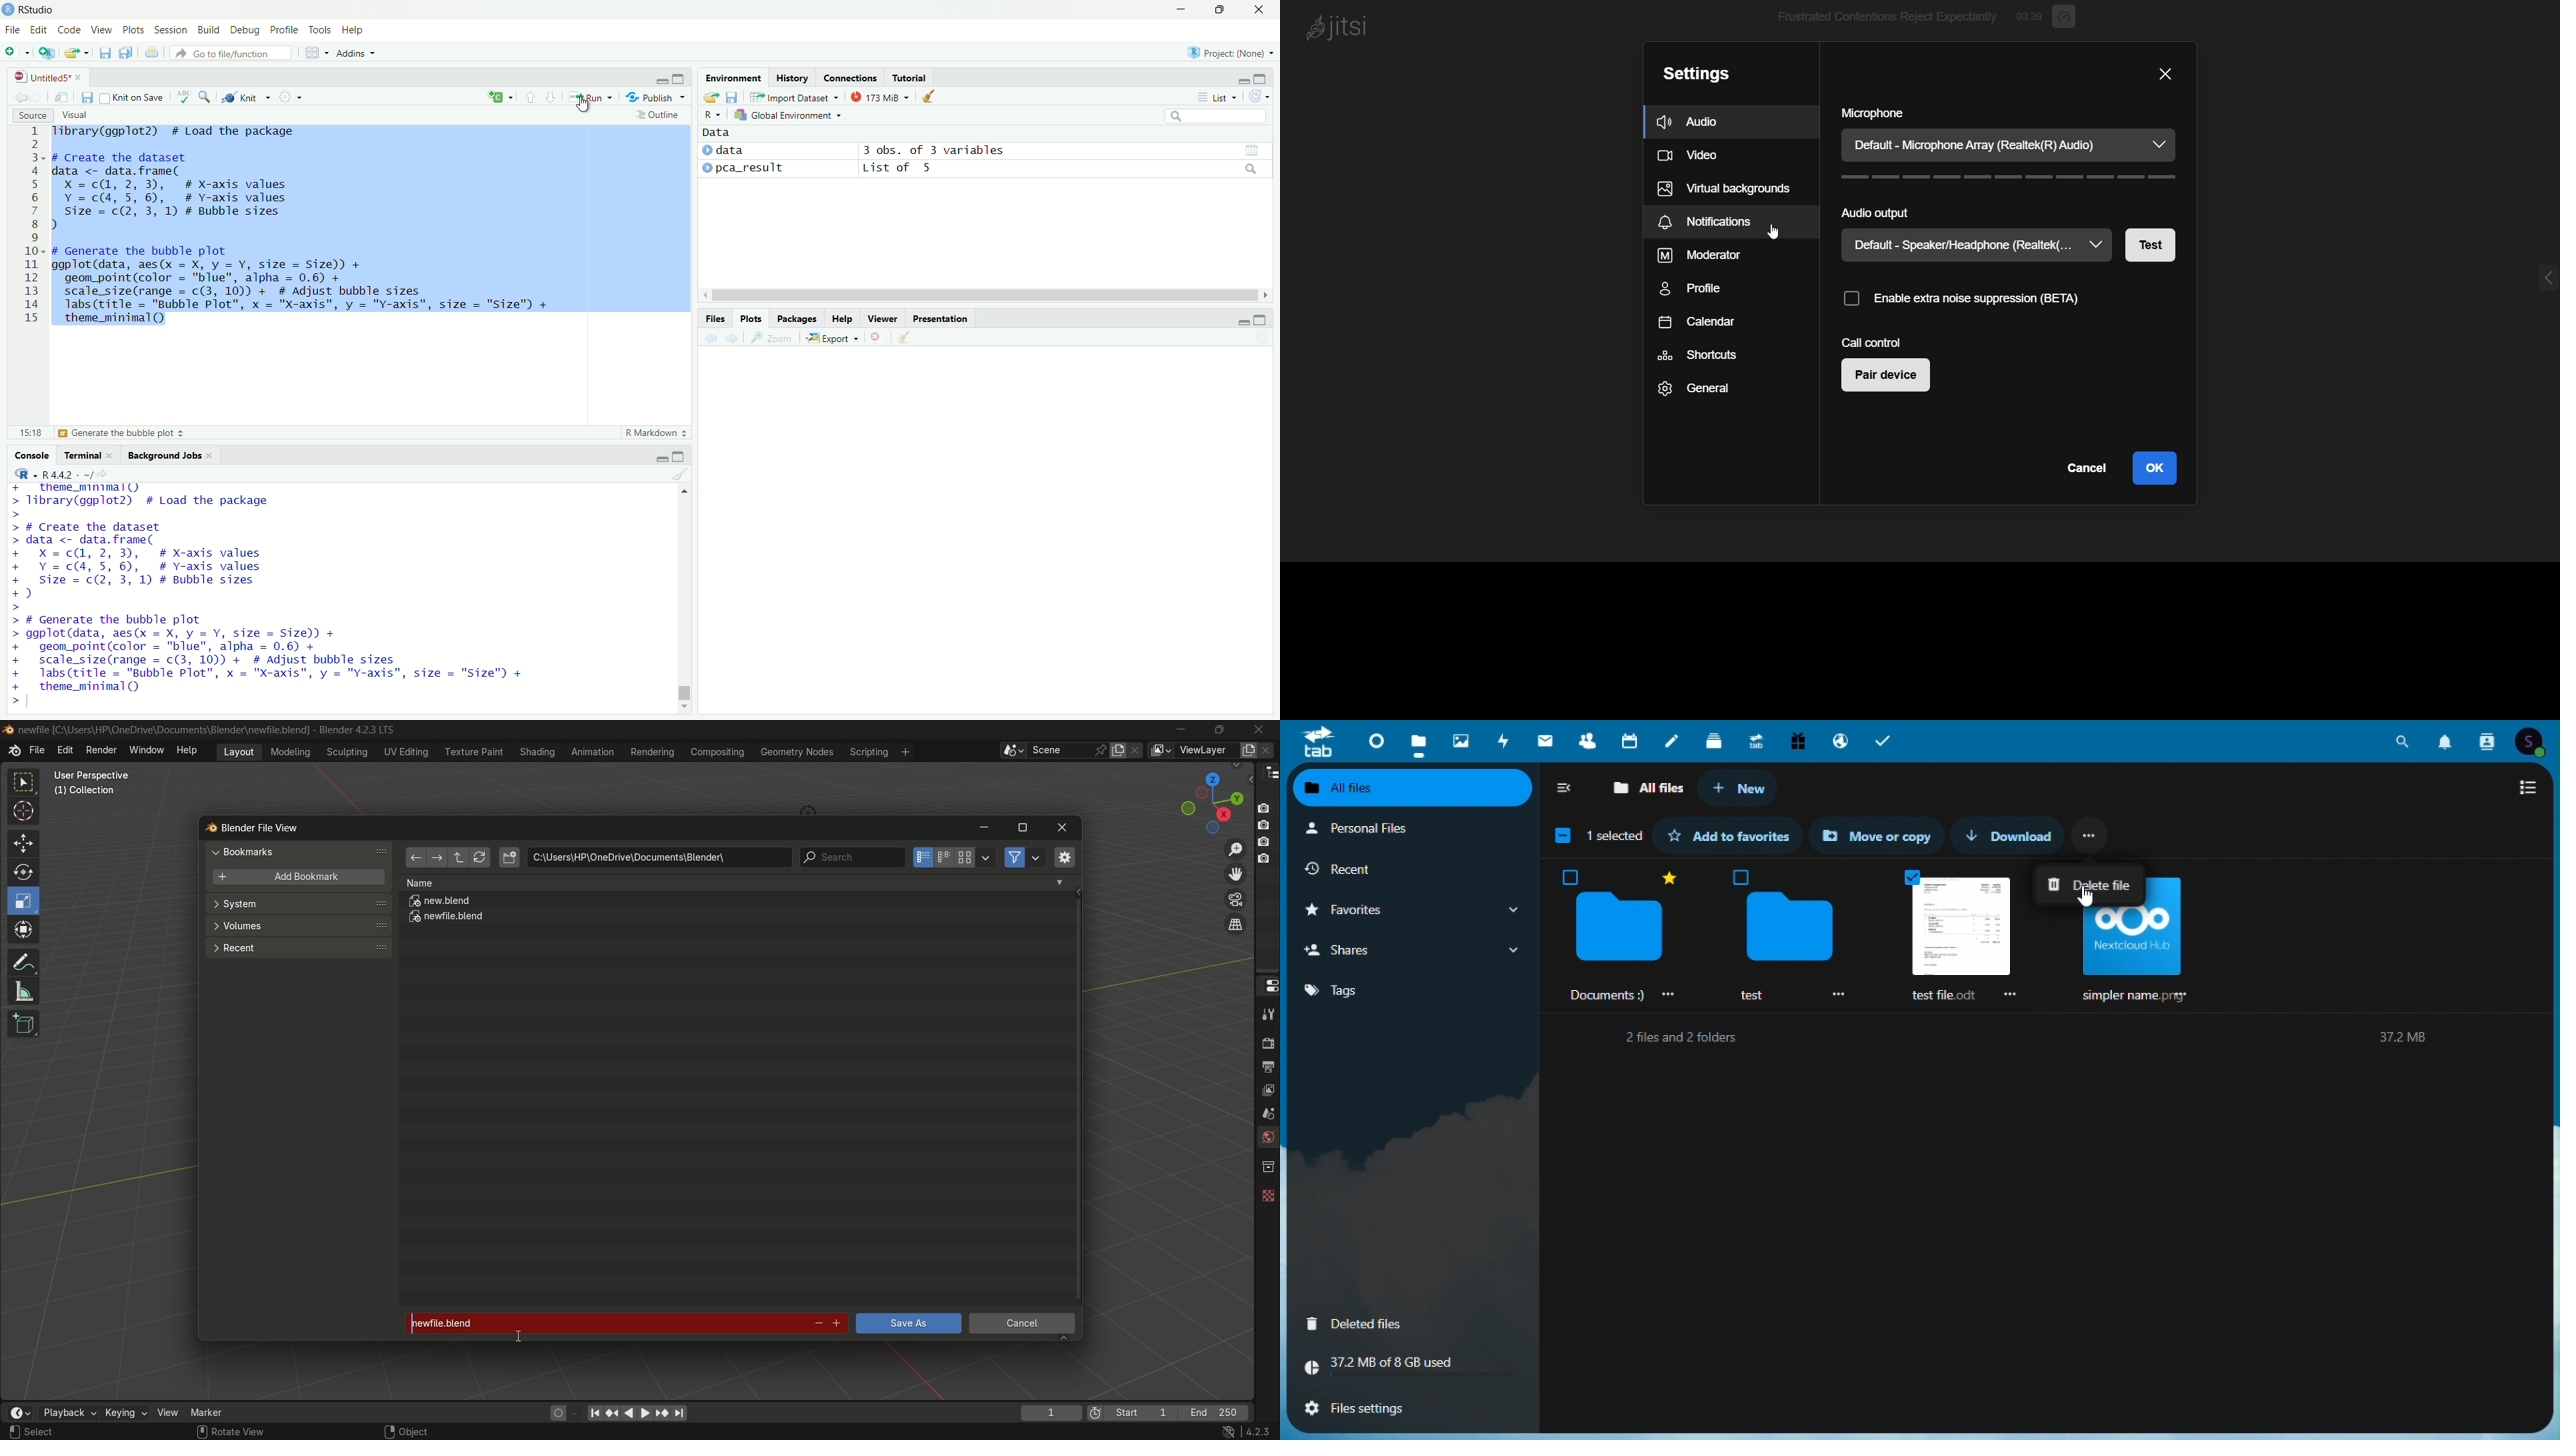 The width and height of the screenshot is (2576, 1456). I want to click on minimize, so click(661, 77).